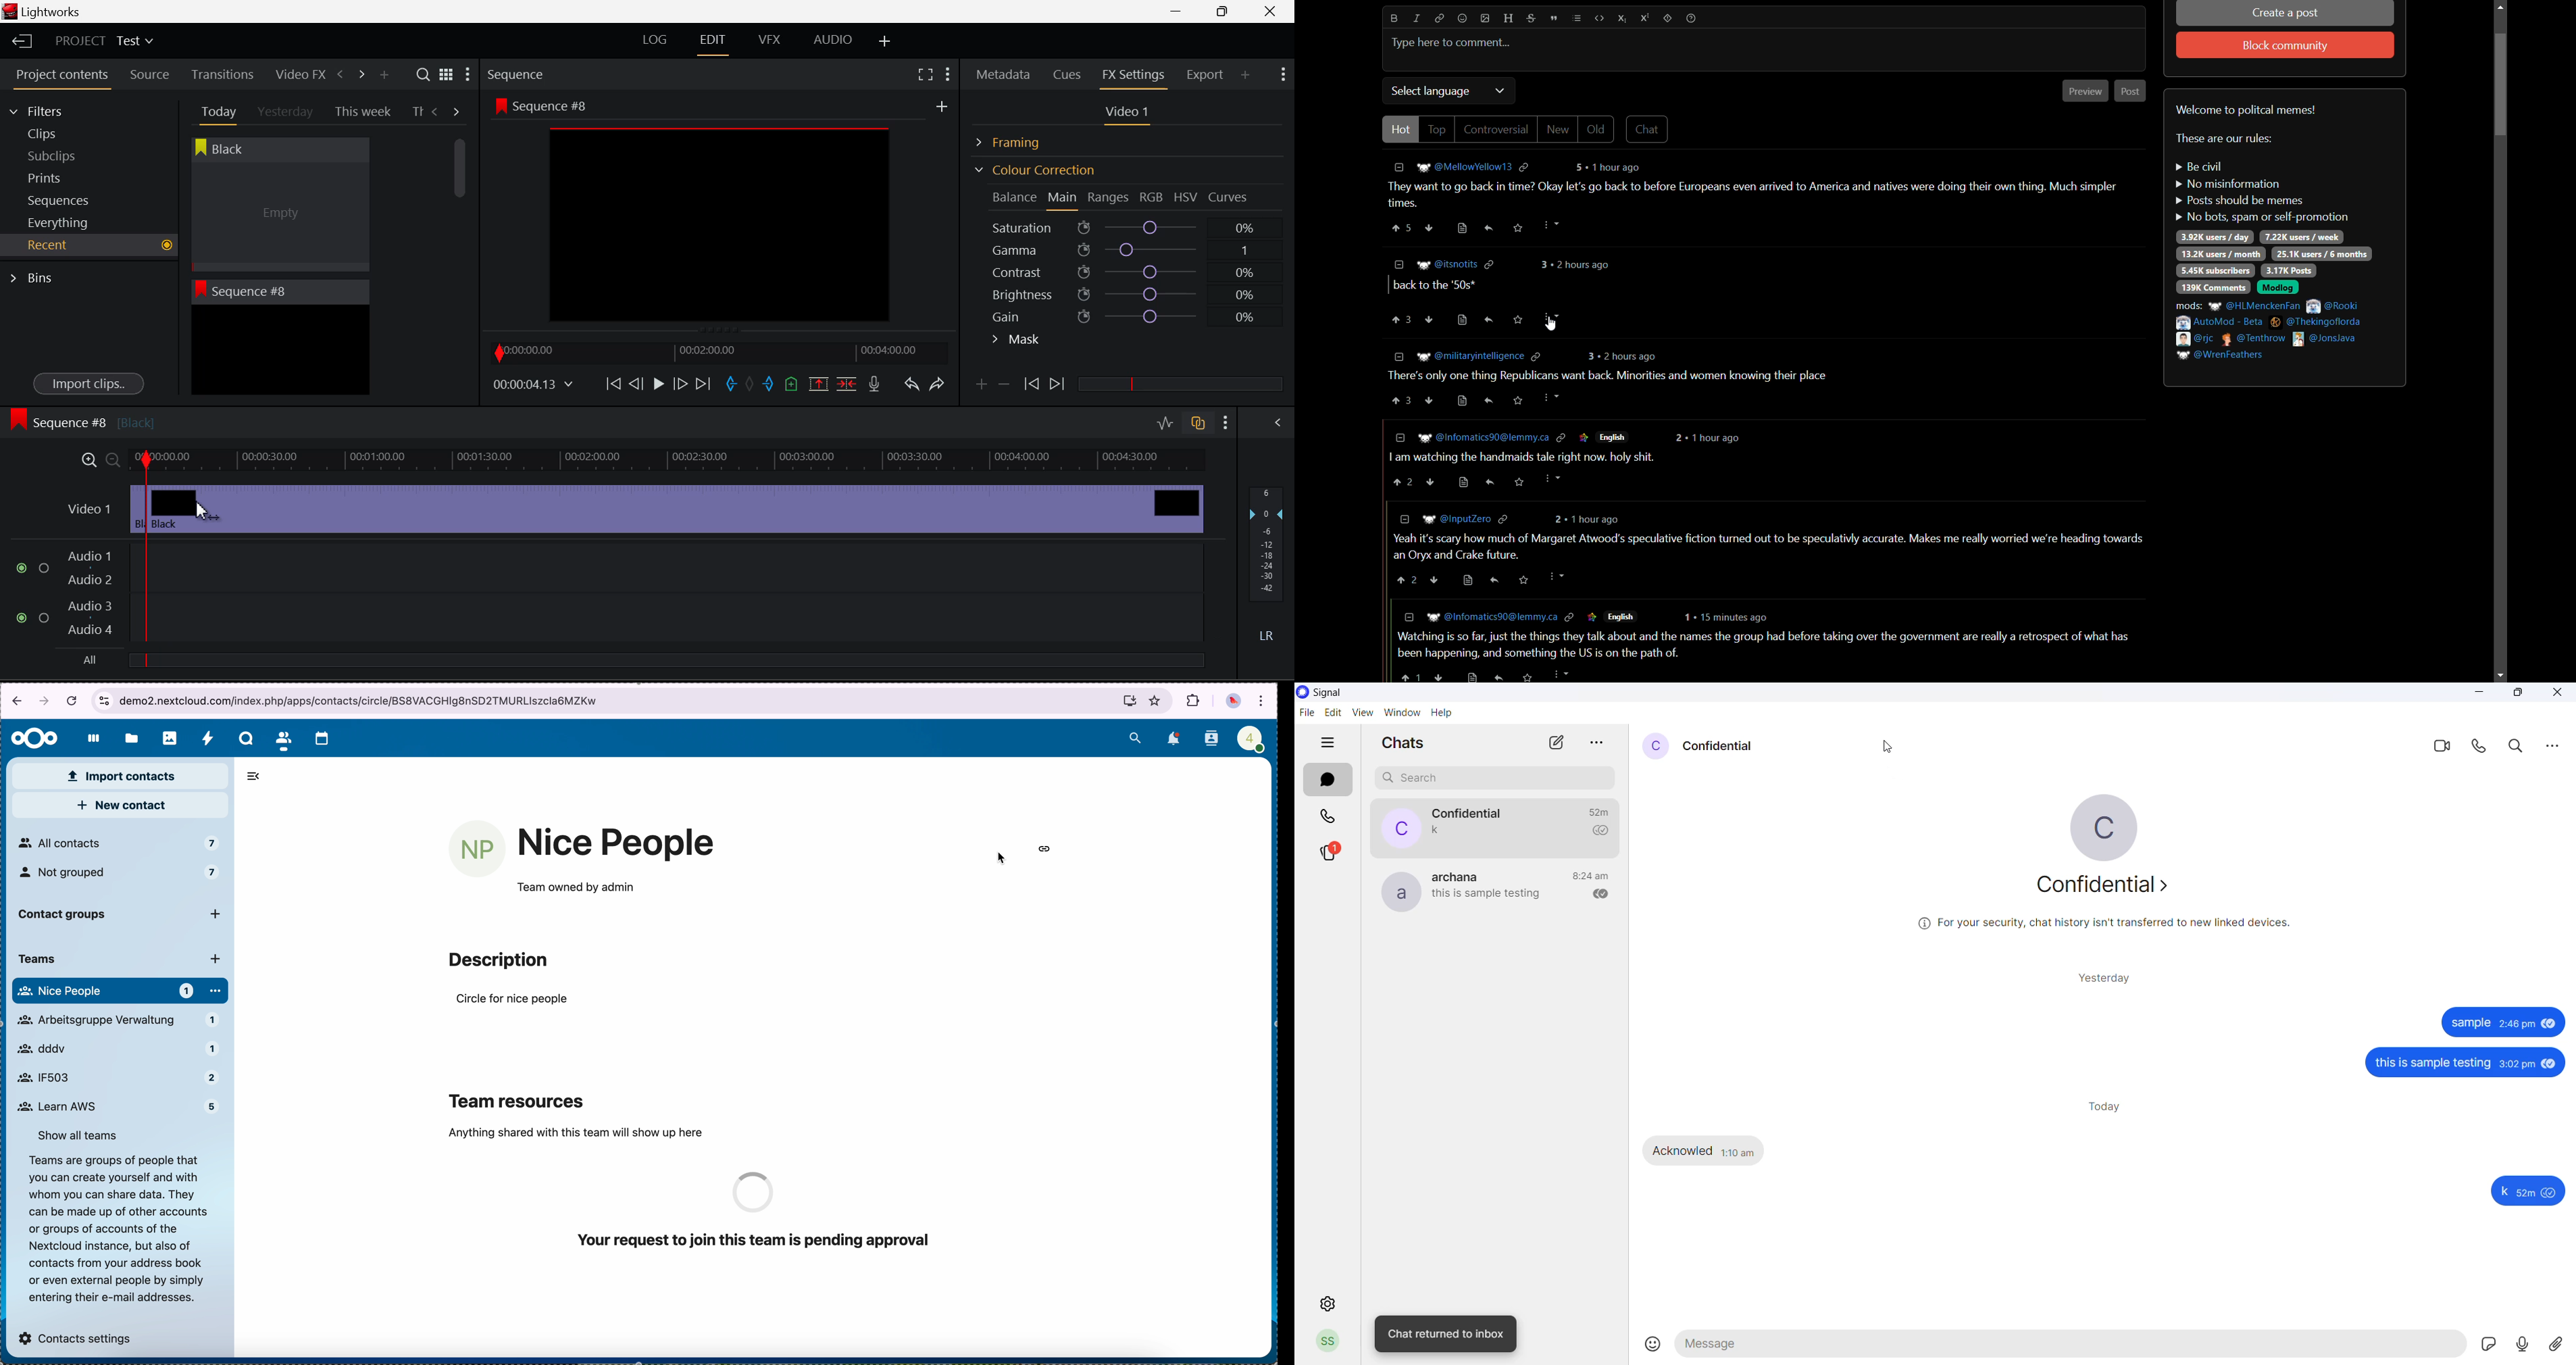  What do you see at coordinates (847, 384) in the screenshot?
I see `Delete/Cut` at bounding box center [847, 384].